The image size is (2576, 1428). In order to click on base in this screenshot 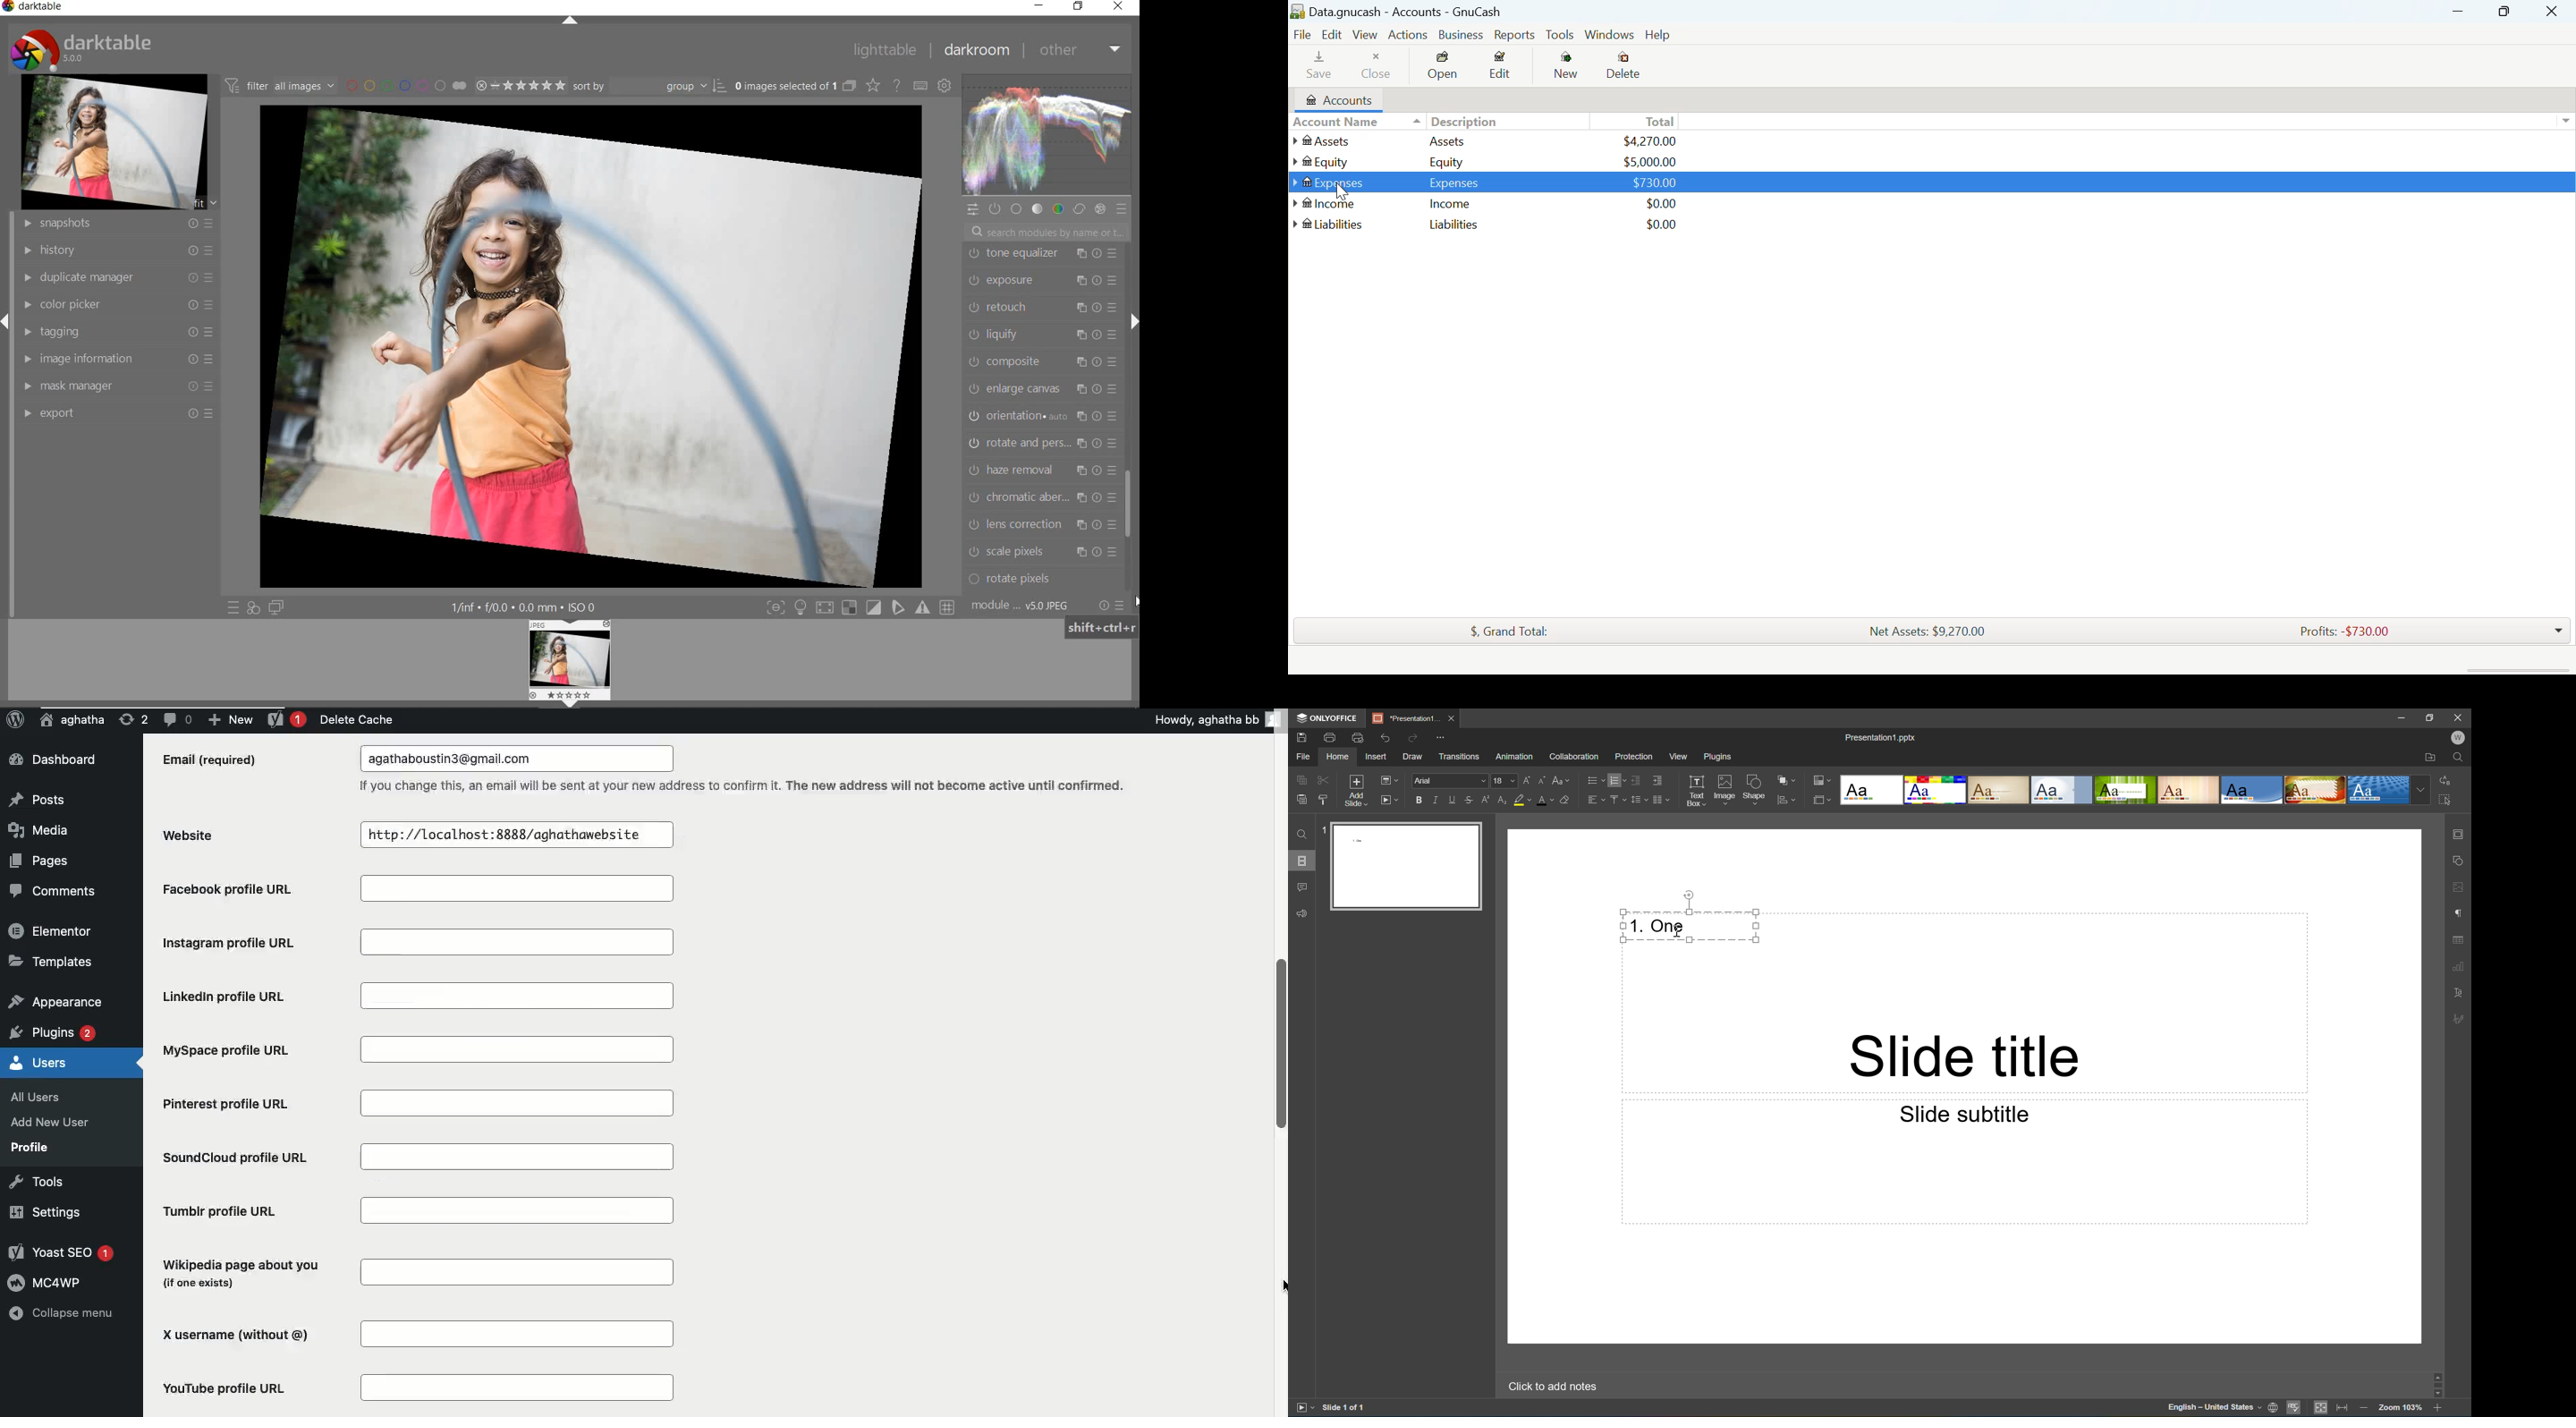, I will do `click(1016, 210)`.